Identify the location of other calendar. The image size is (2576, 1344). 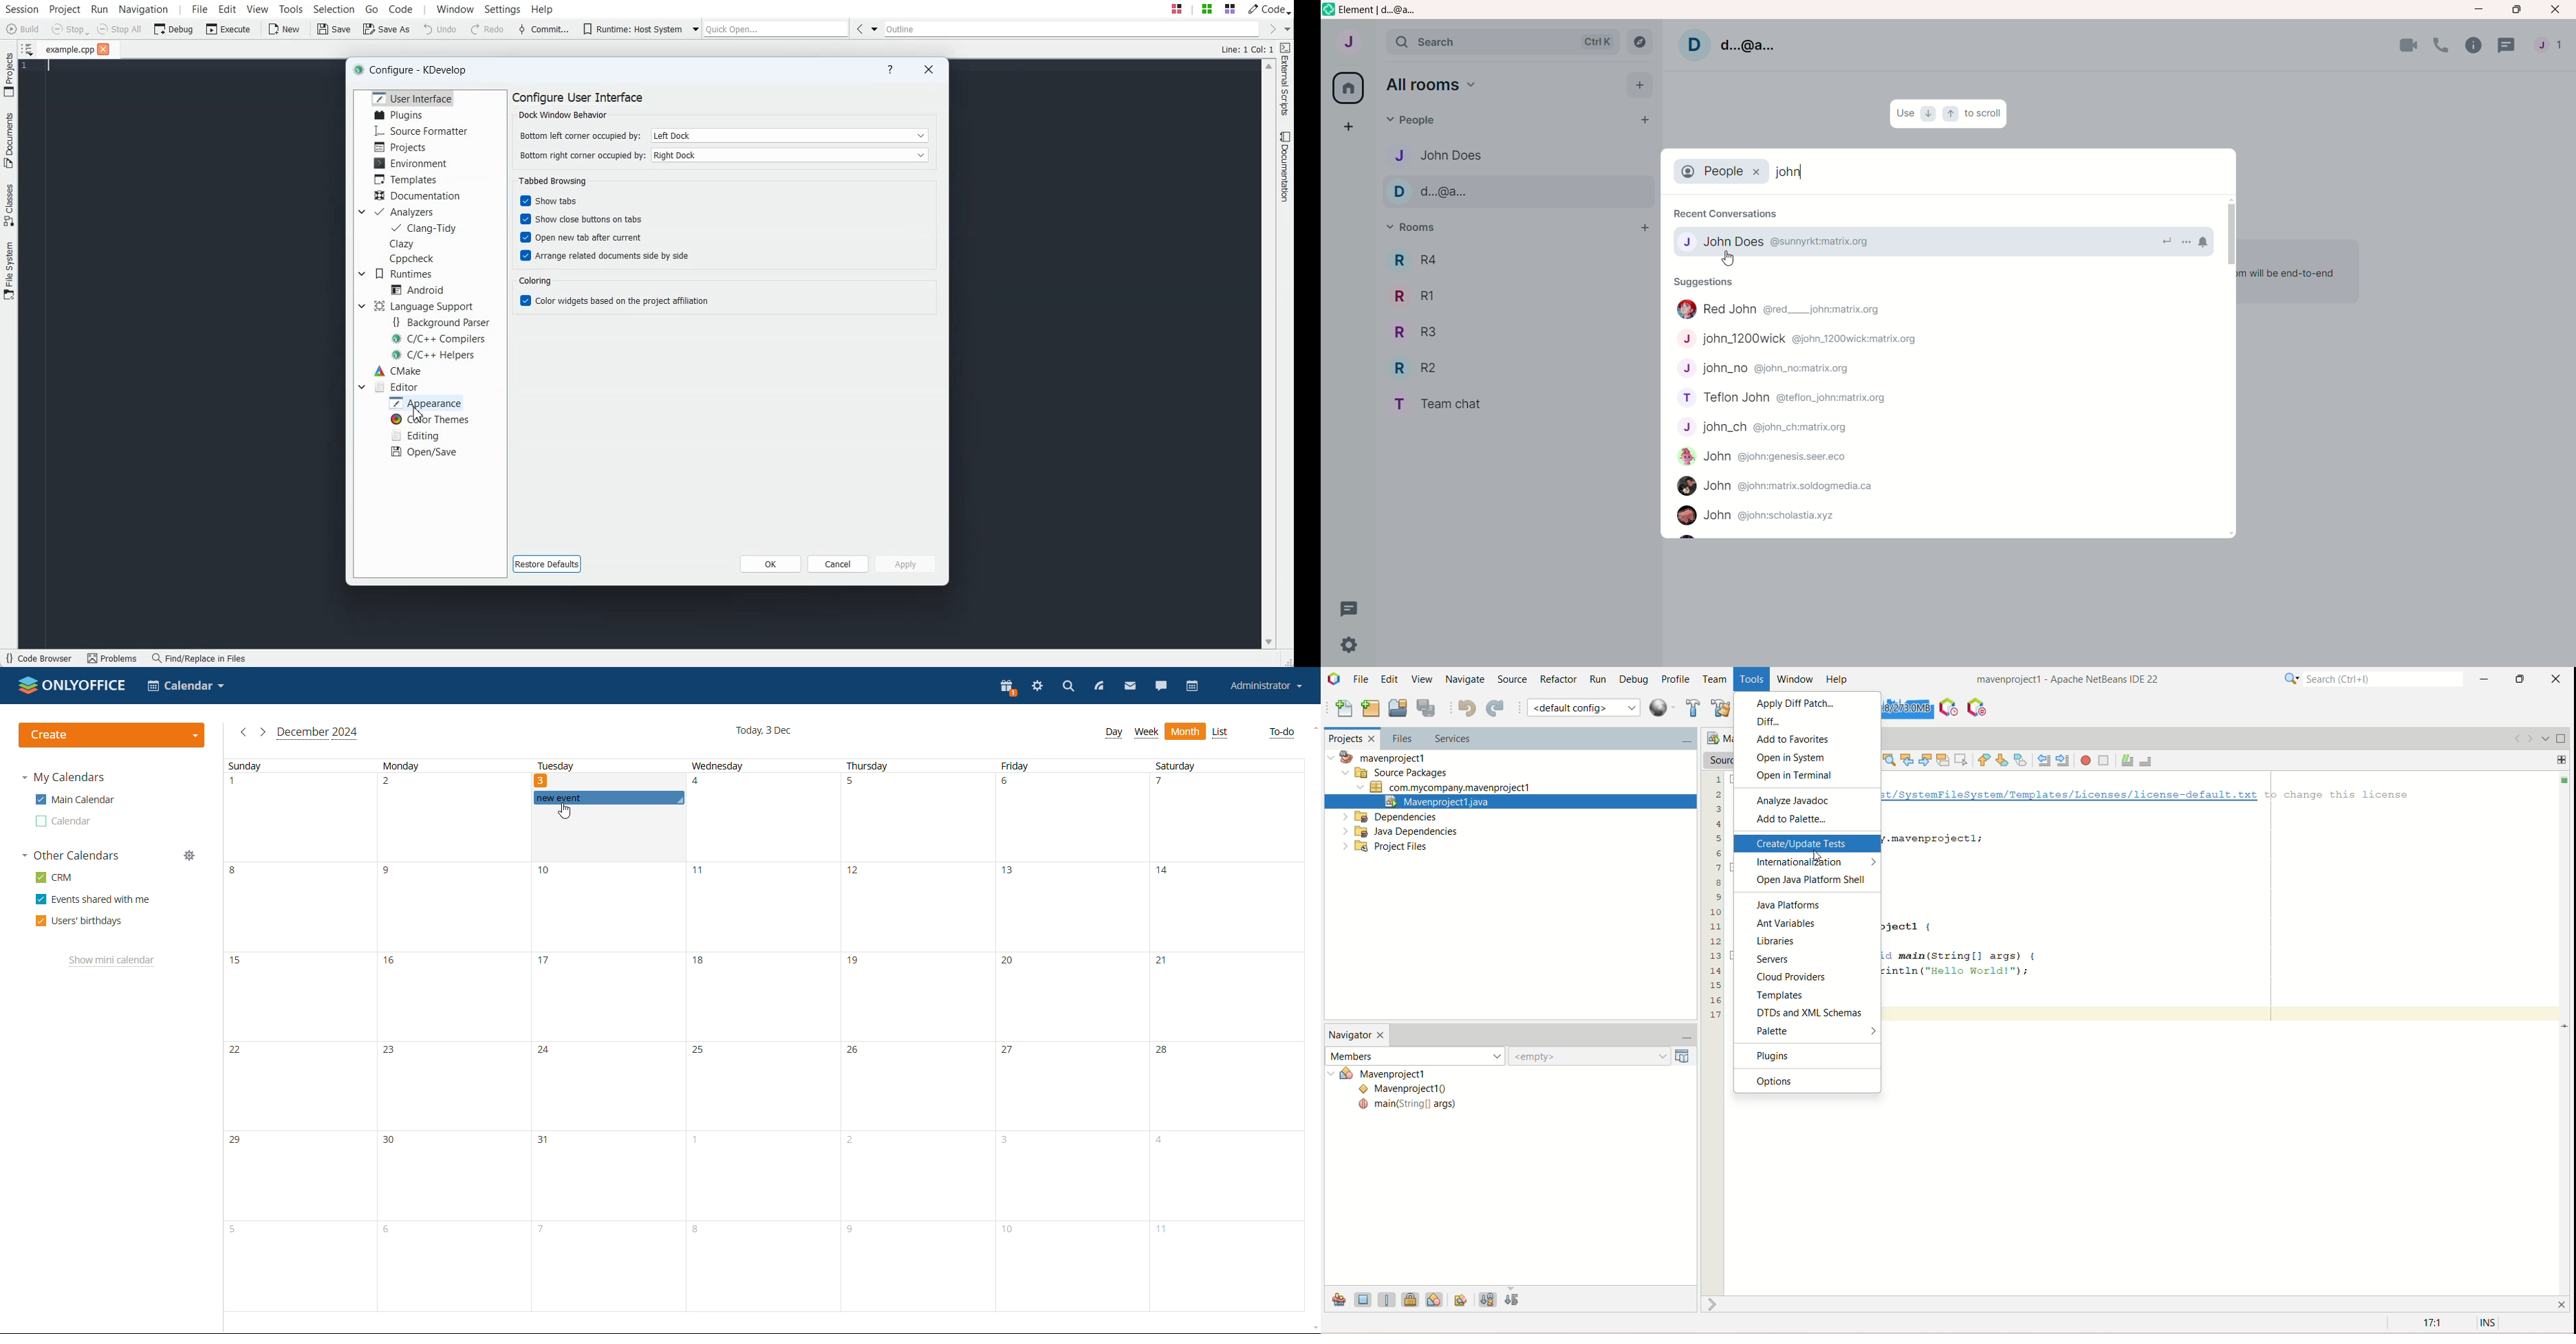
(63, 822).